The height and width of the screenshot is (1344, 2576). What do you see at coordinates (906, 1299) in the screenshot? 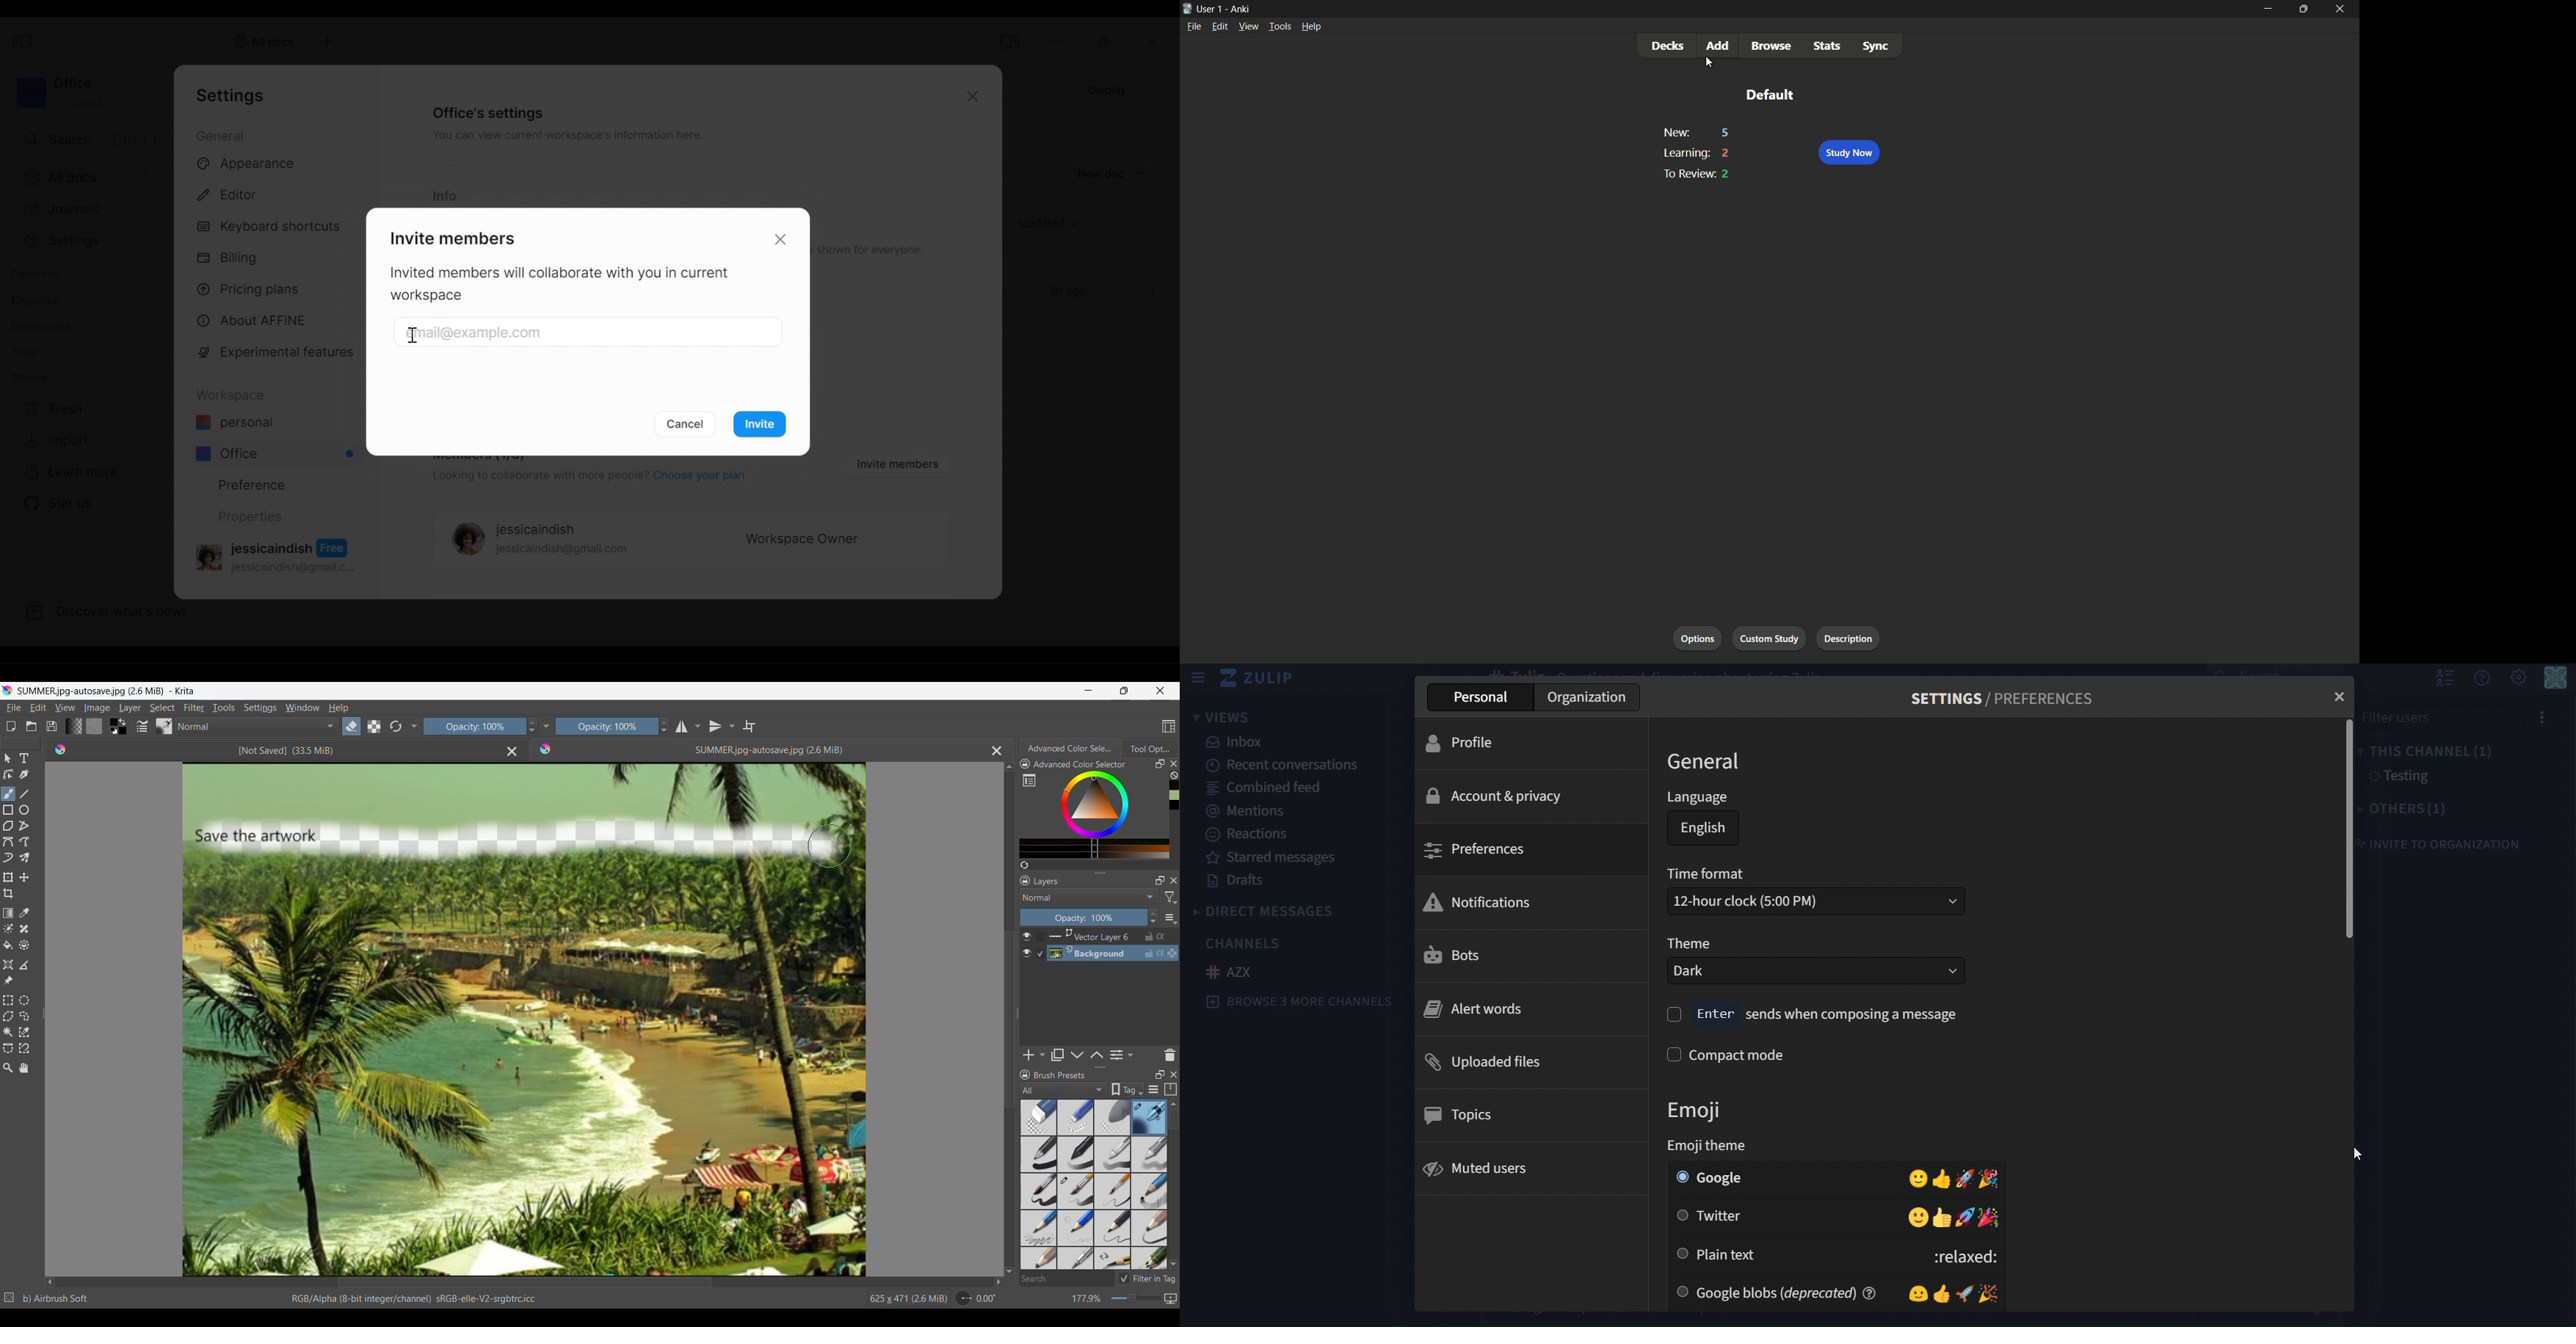
I see `625 x 471 (2.6 MiB)` at bounding box center [906, 1299].